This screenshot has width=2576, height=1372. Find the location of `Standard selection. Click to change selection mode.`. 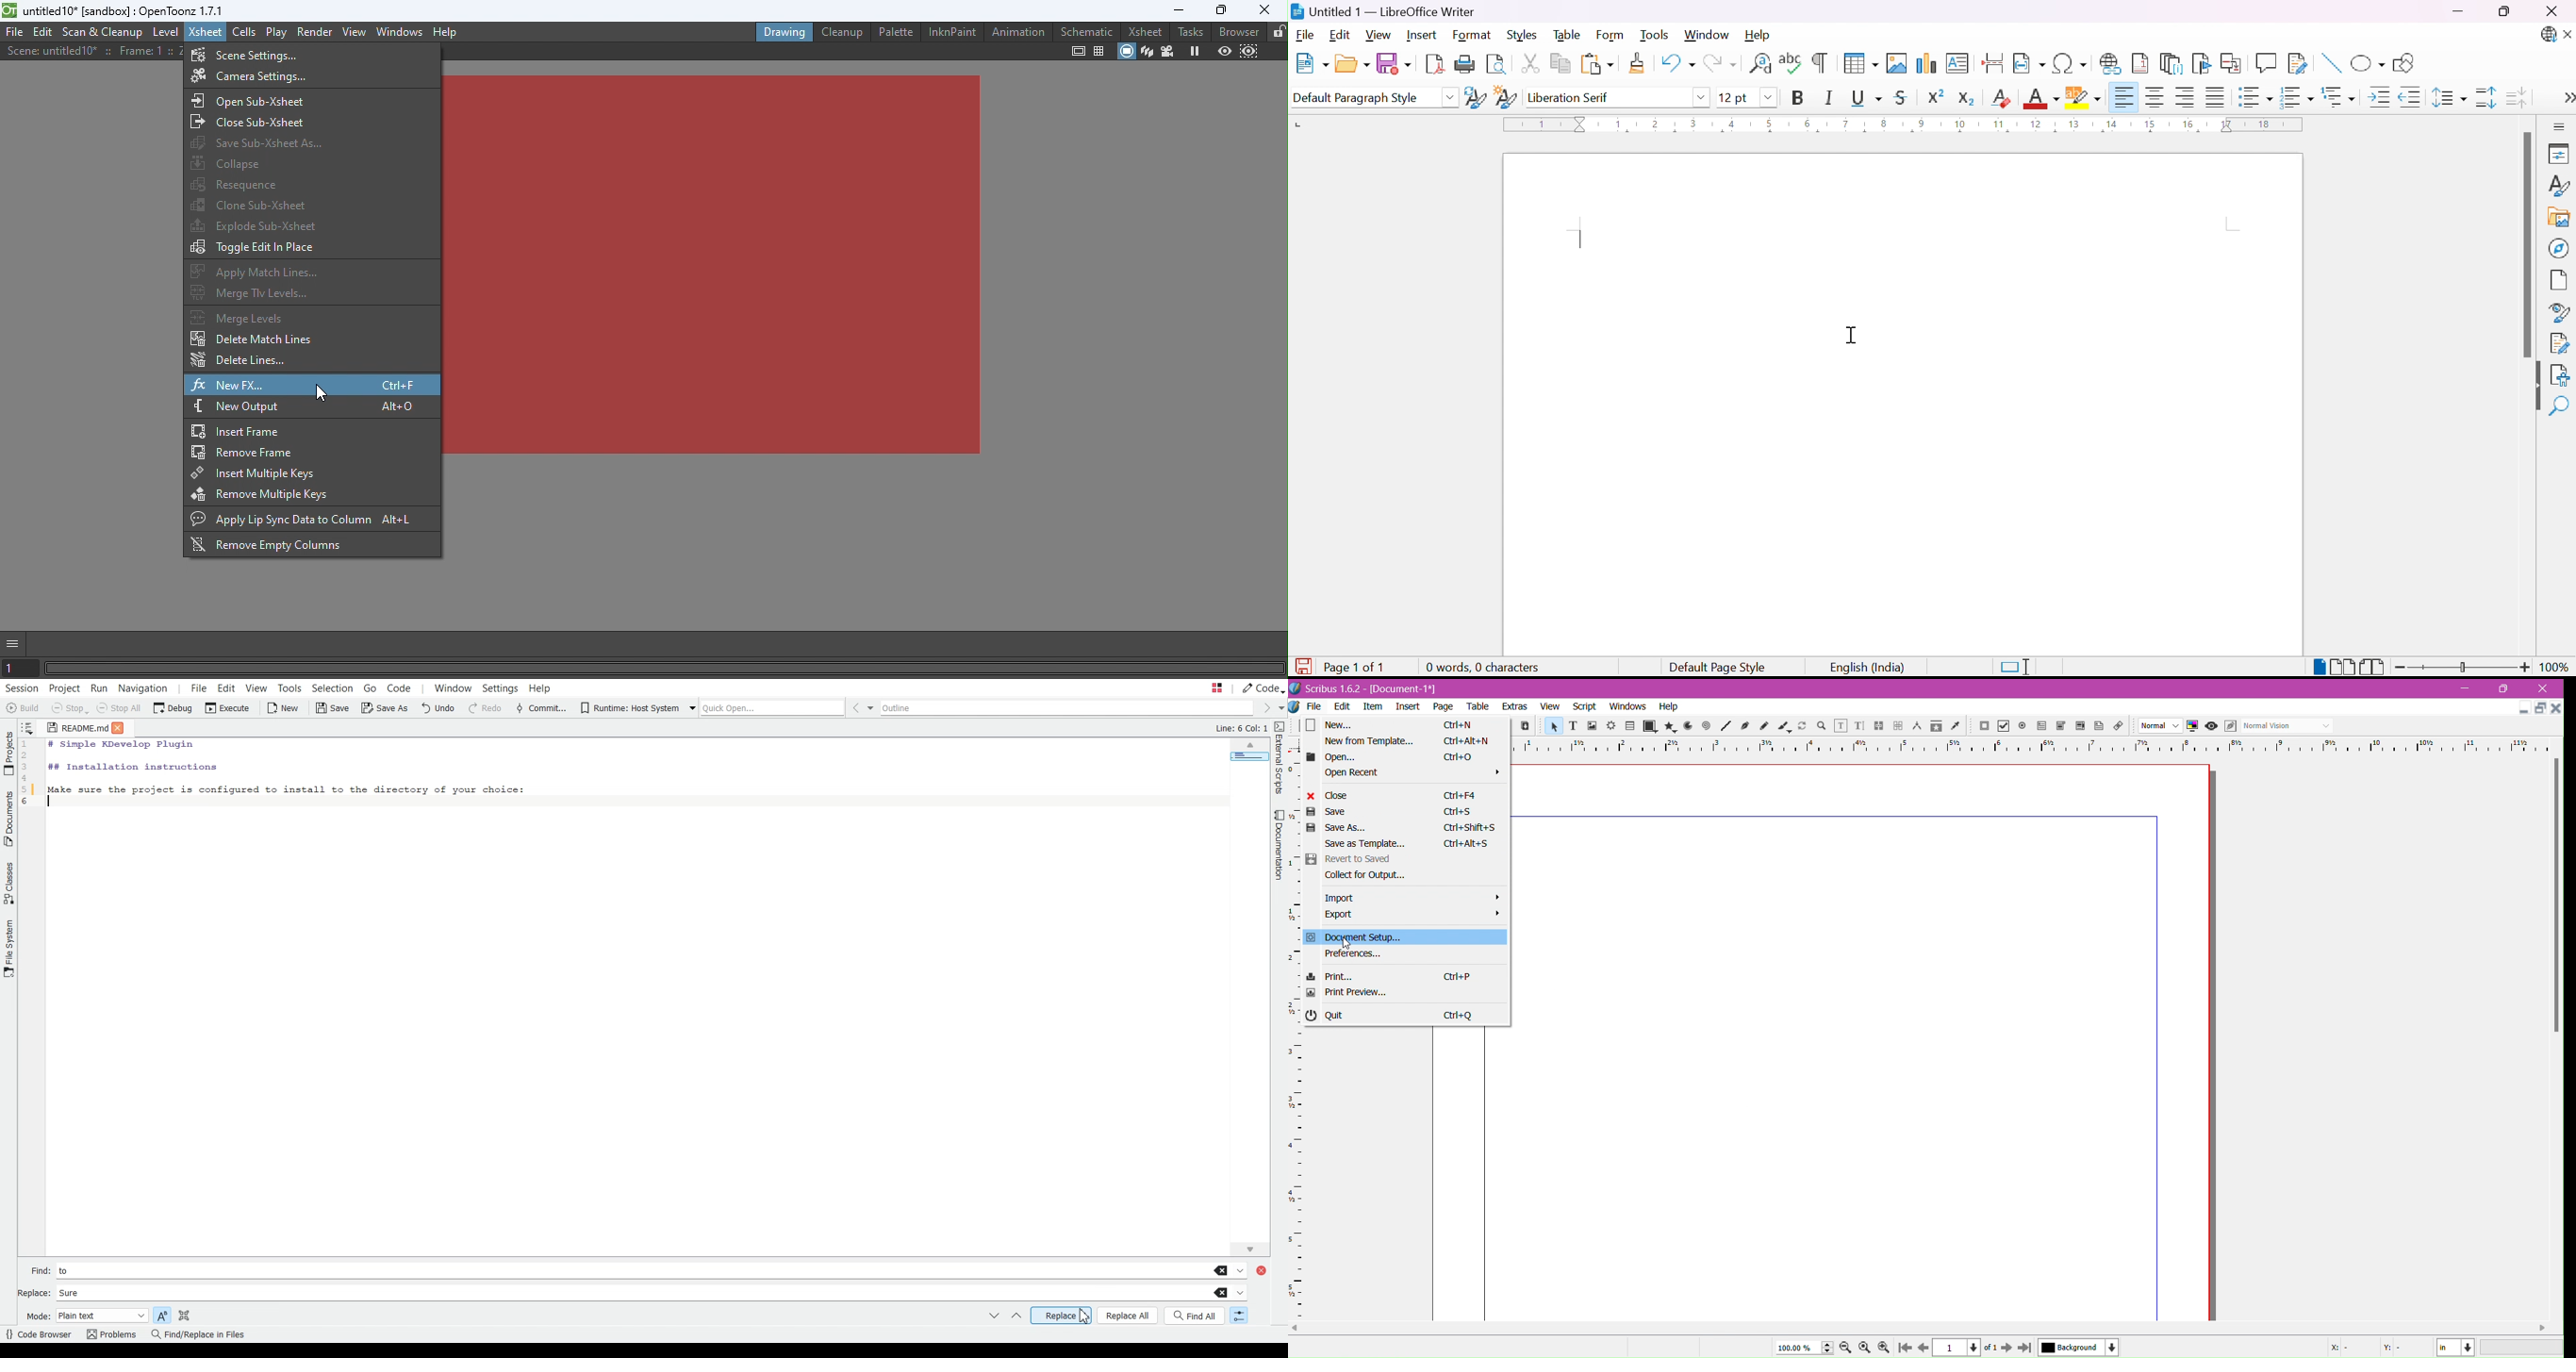

Standard selection. Click to change selection mode. is located at coordinates (2016, 667).